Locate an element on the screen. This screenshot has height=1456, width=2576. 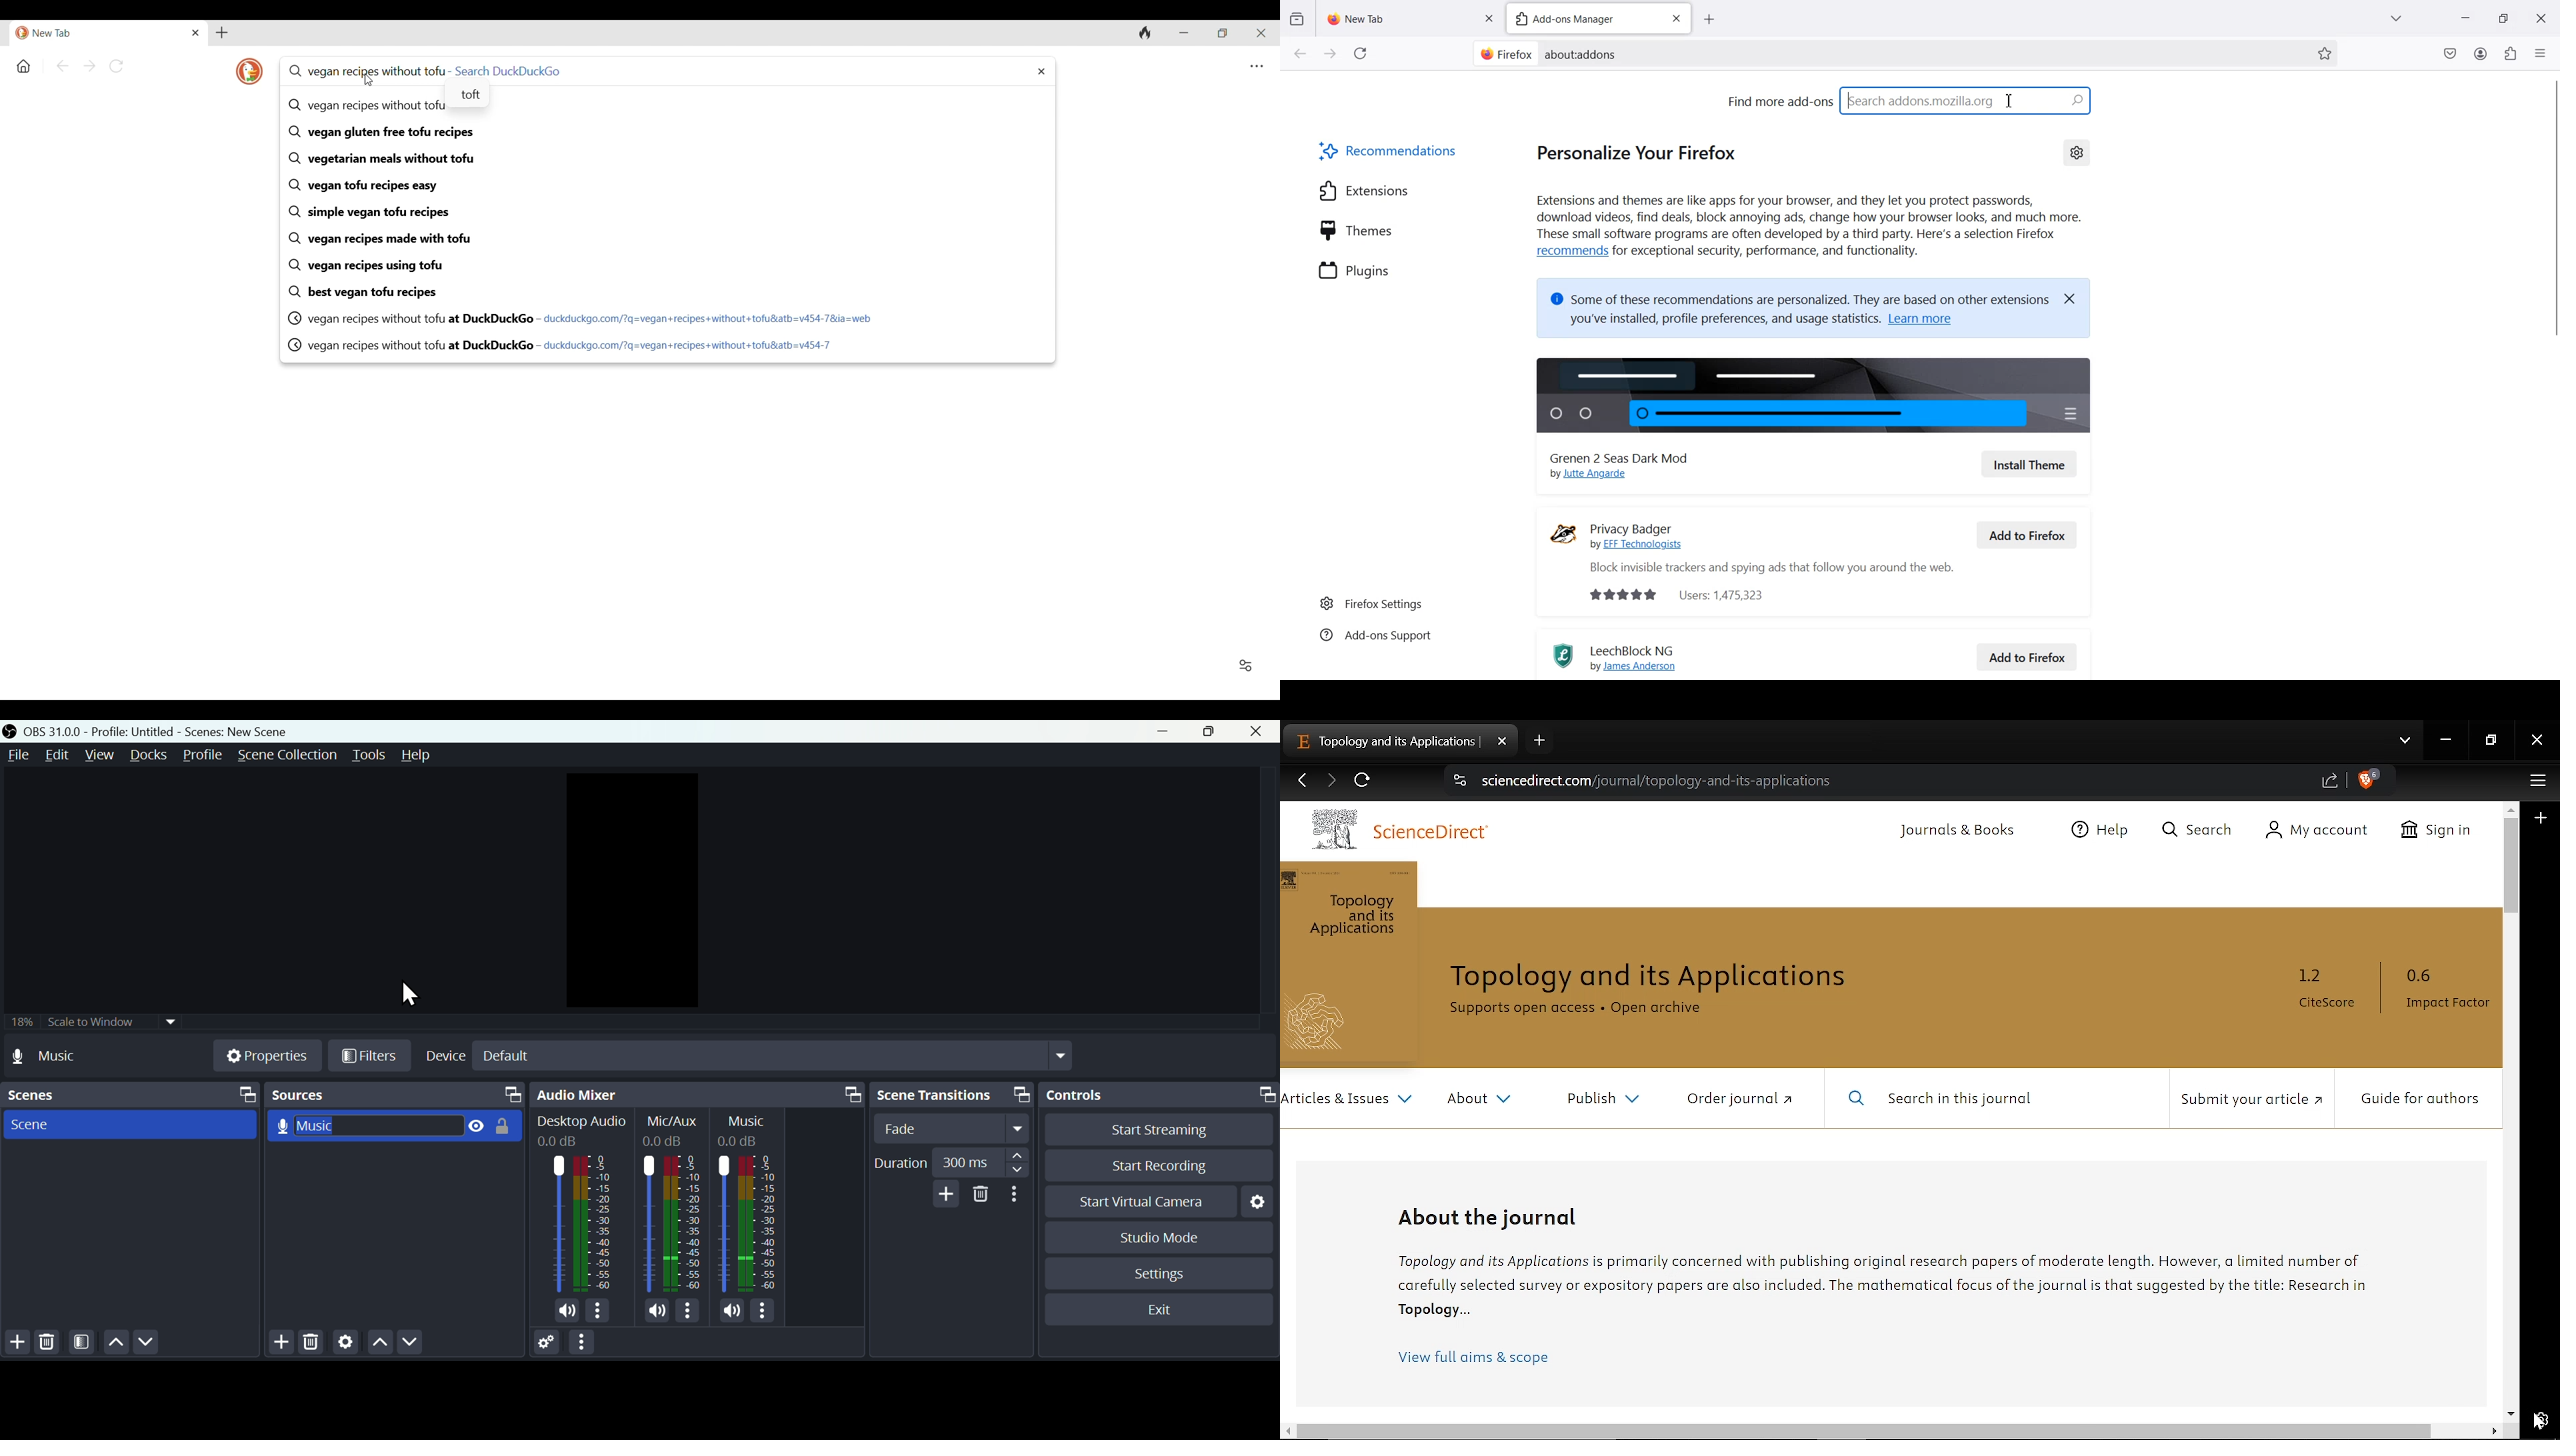
you've installed, profile preferences, and usage statistics. is located at coordinates (1715, 321).